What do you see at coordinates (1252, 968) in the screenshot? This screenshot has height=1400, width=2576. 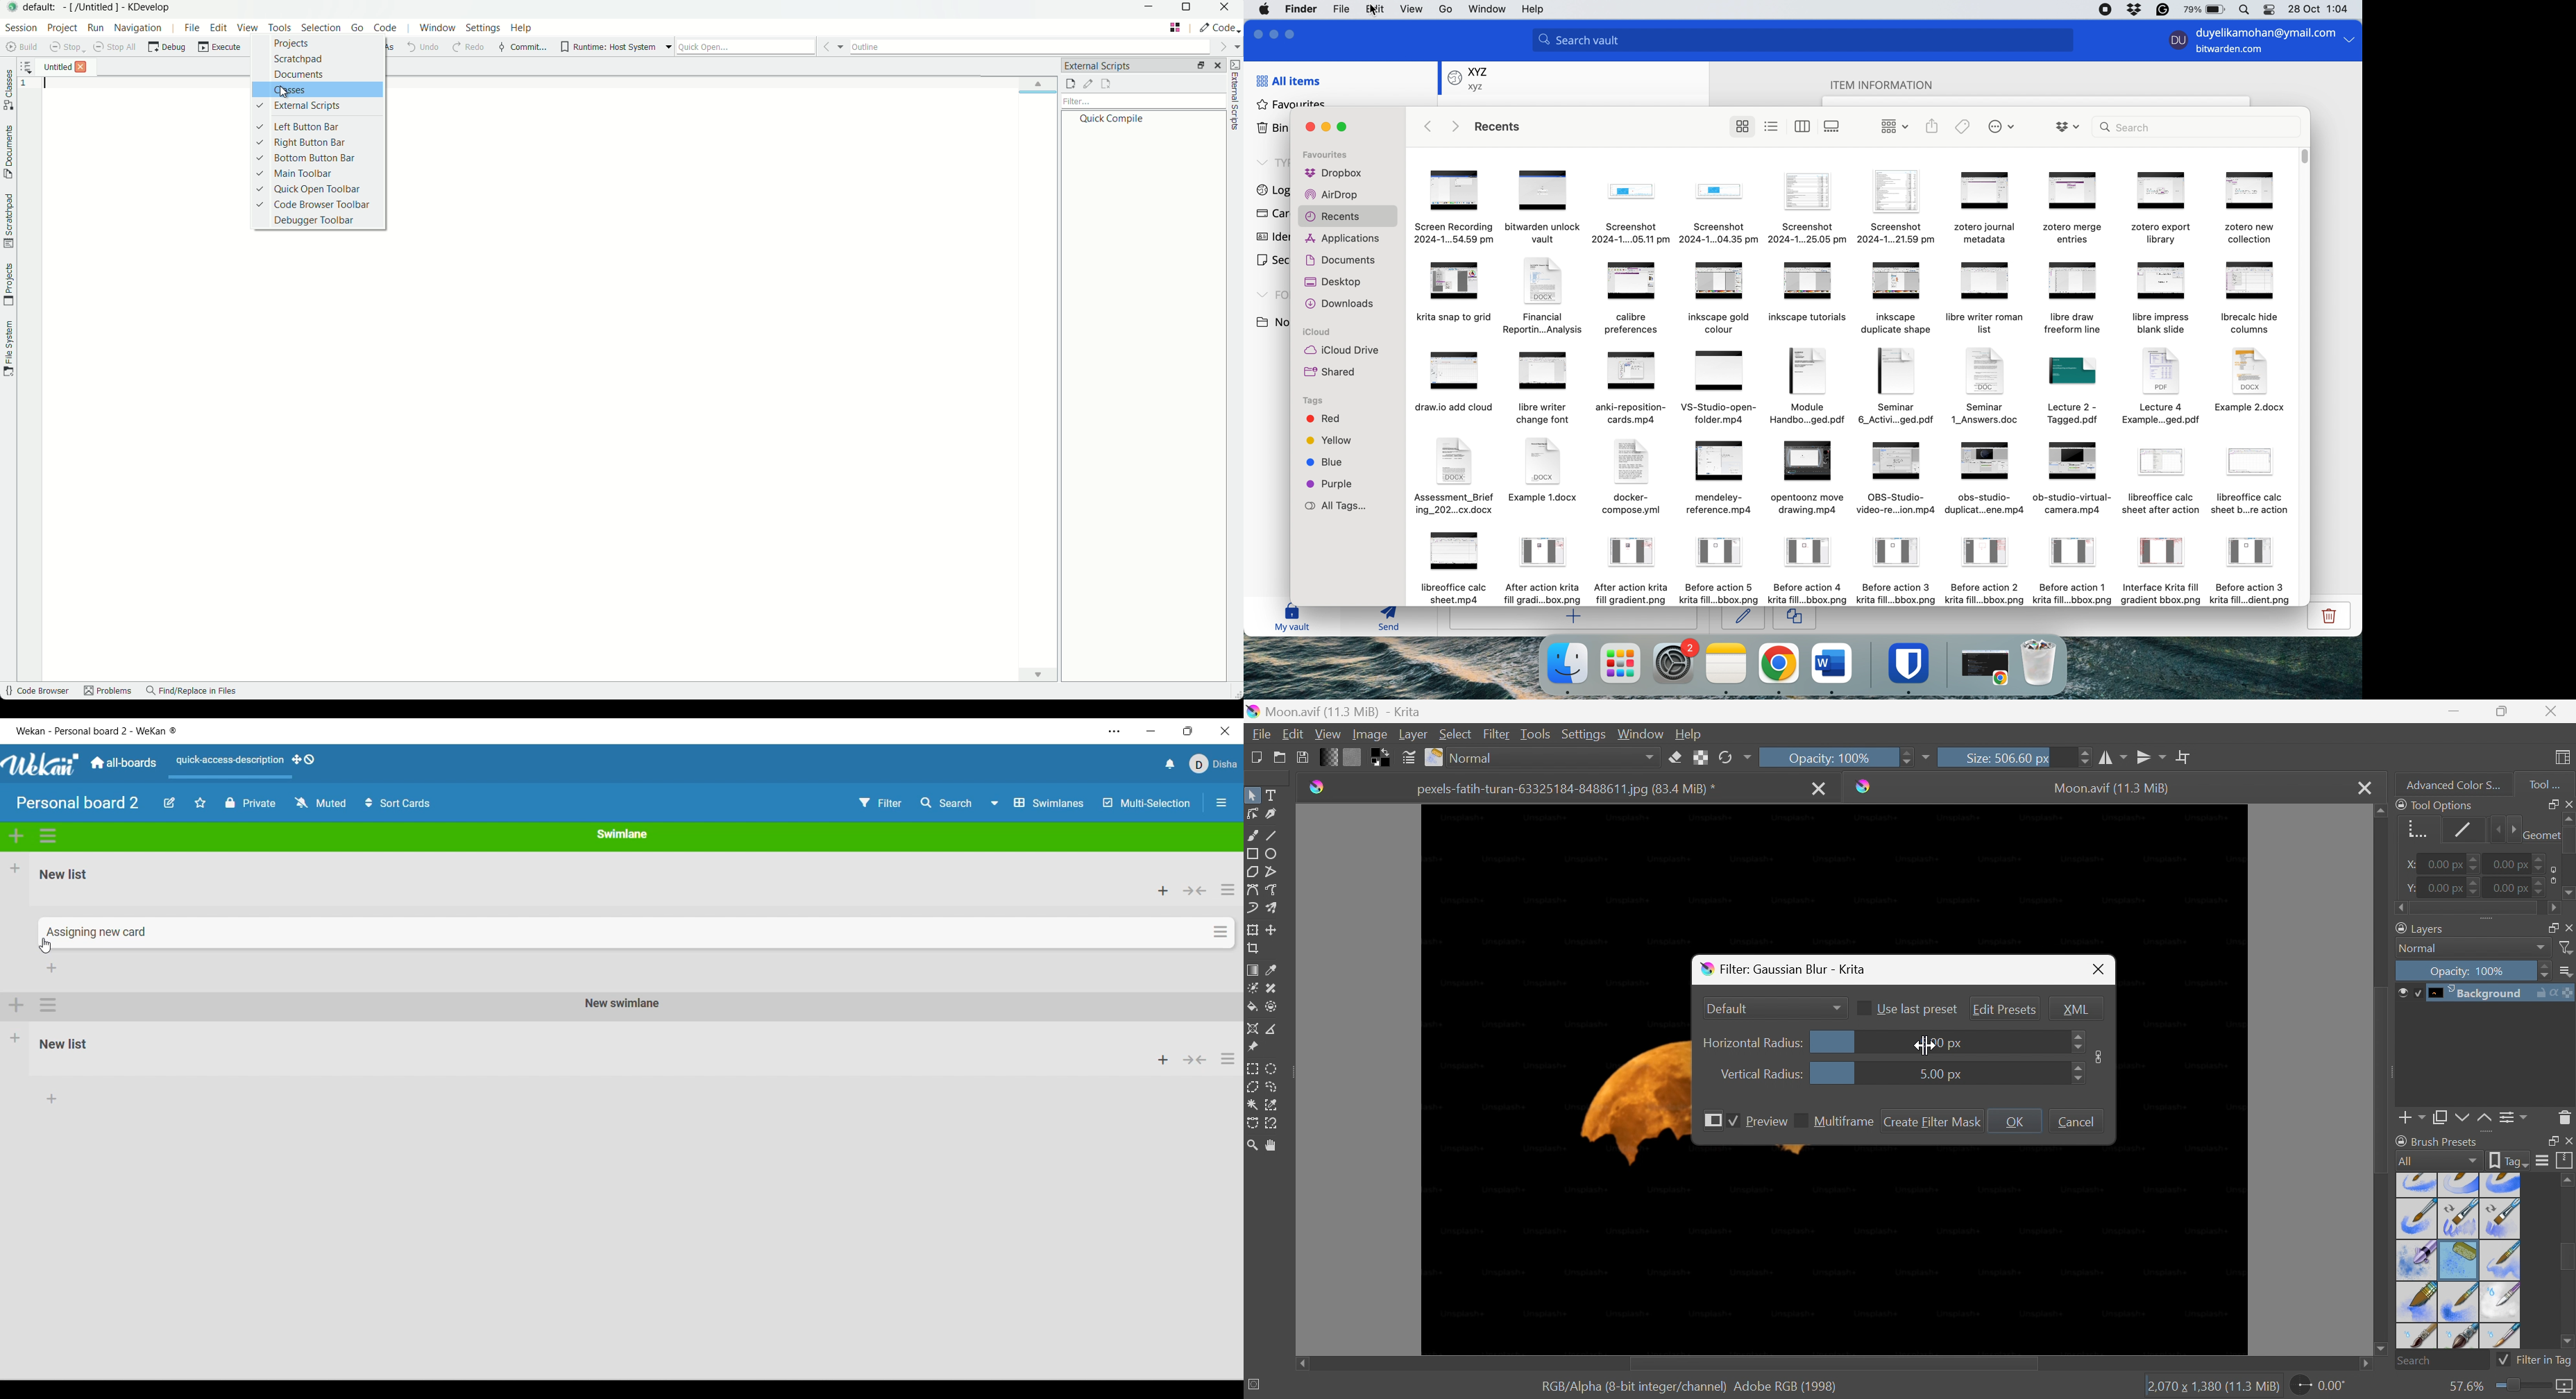 I see `Draw a gradient` at bounding box center [1252, 968].